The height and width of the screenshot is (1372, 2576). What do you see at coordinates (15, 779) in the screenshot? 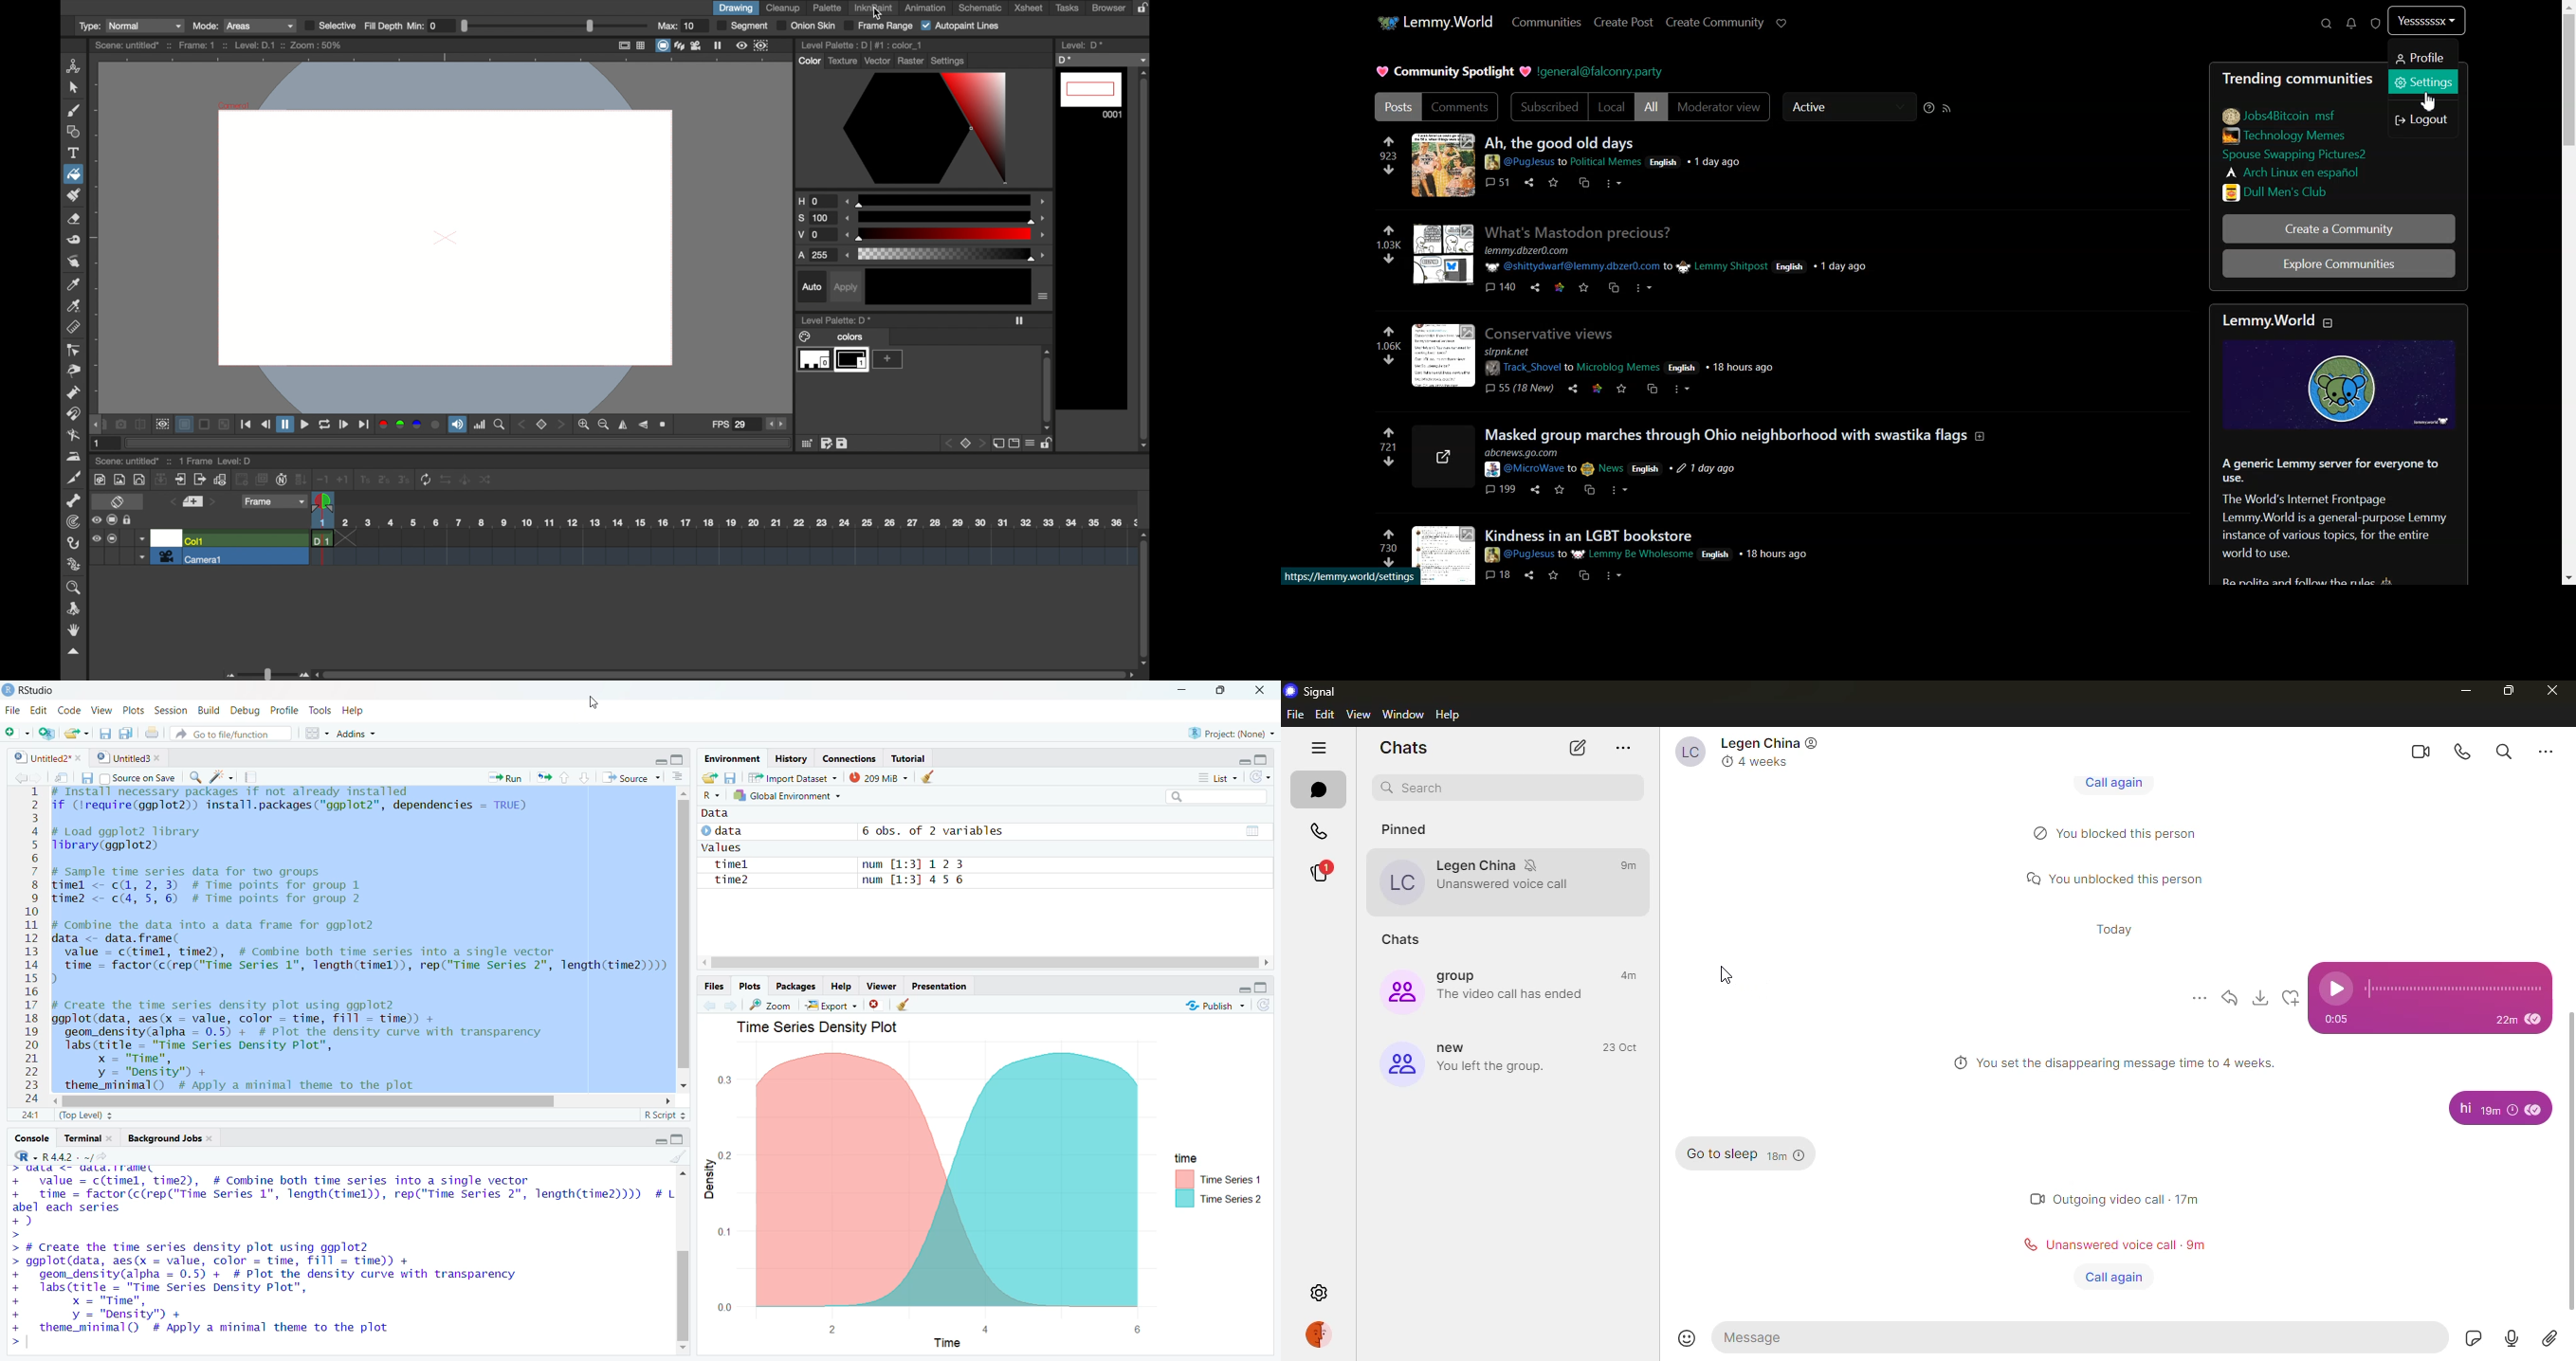
I see `Back` at bounding box center [15, 779].